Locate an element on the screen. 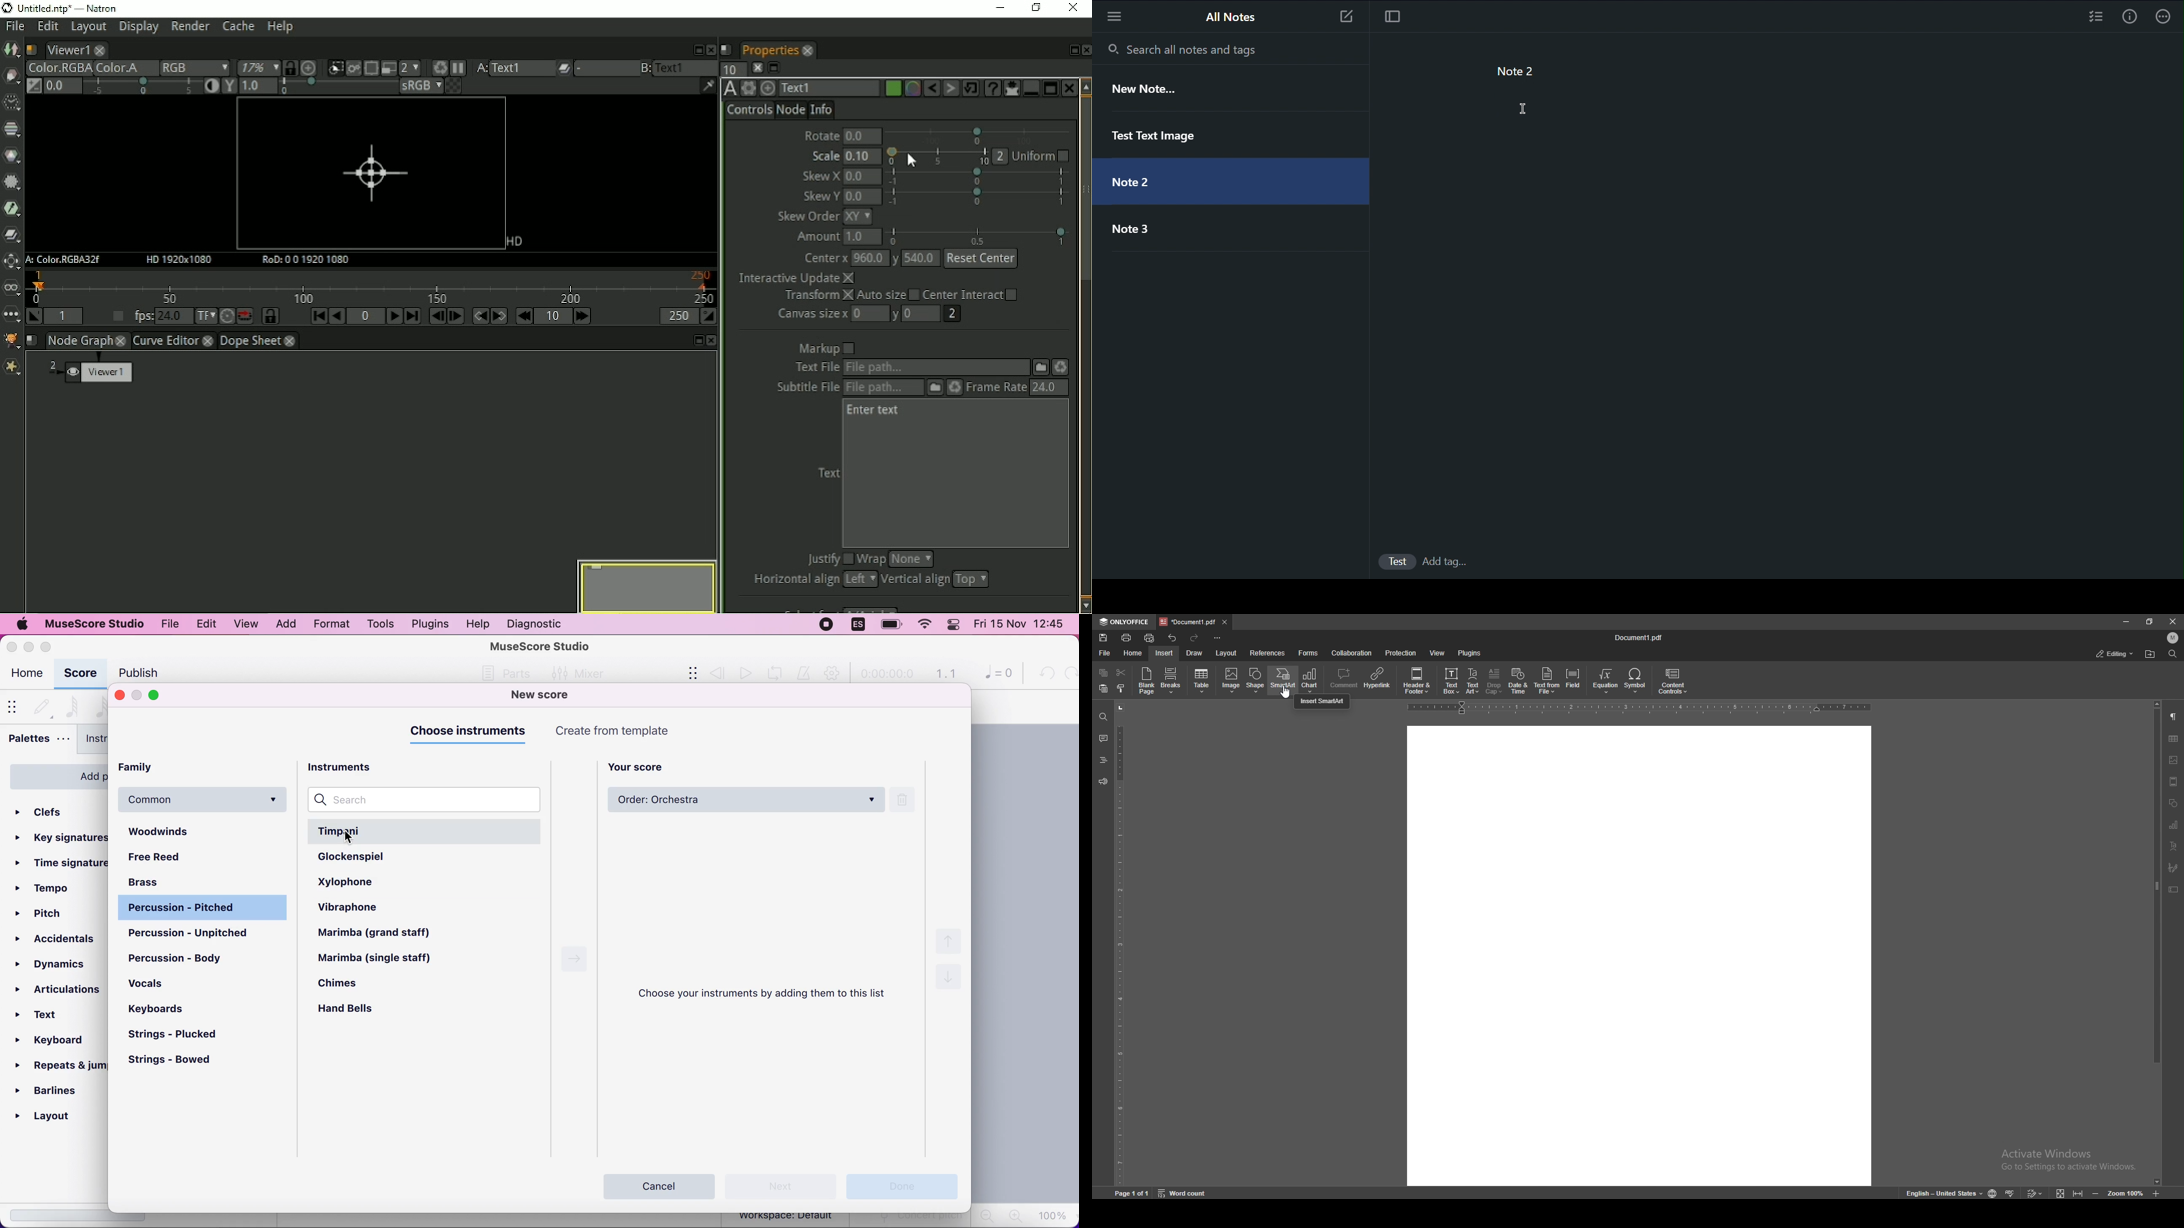  mac logo is located at coordinates (22, 625).